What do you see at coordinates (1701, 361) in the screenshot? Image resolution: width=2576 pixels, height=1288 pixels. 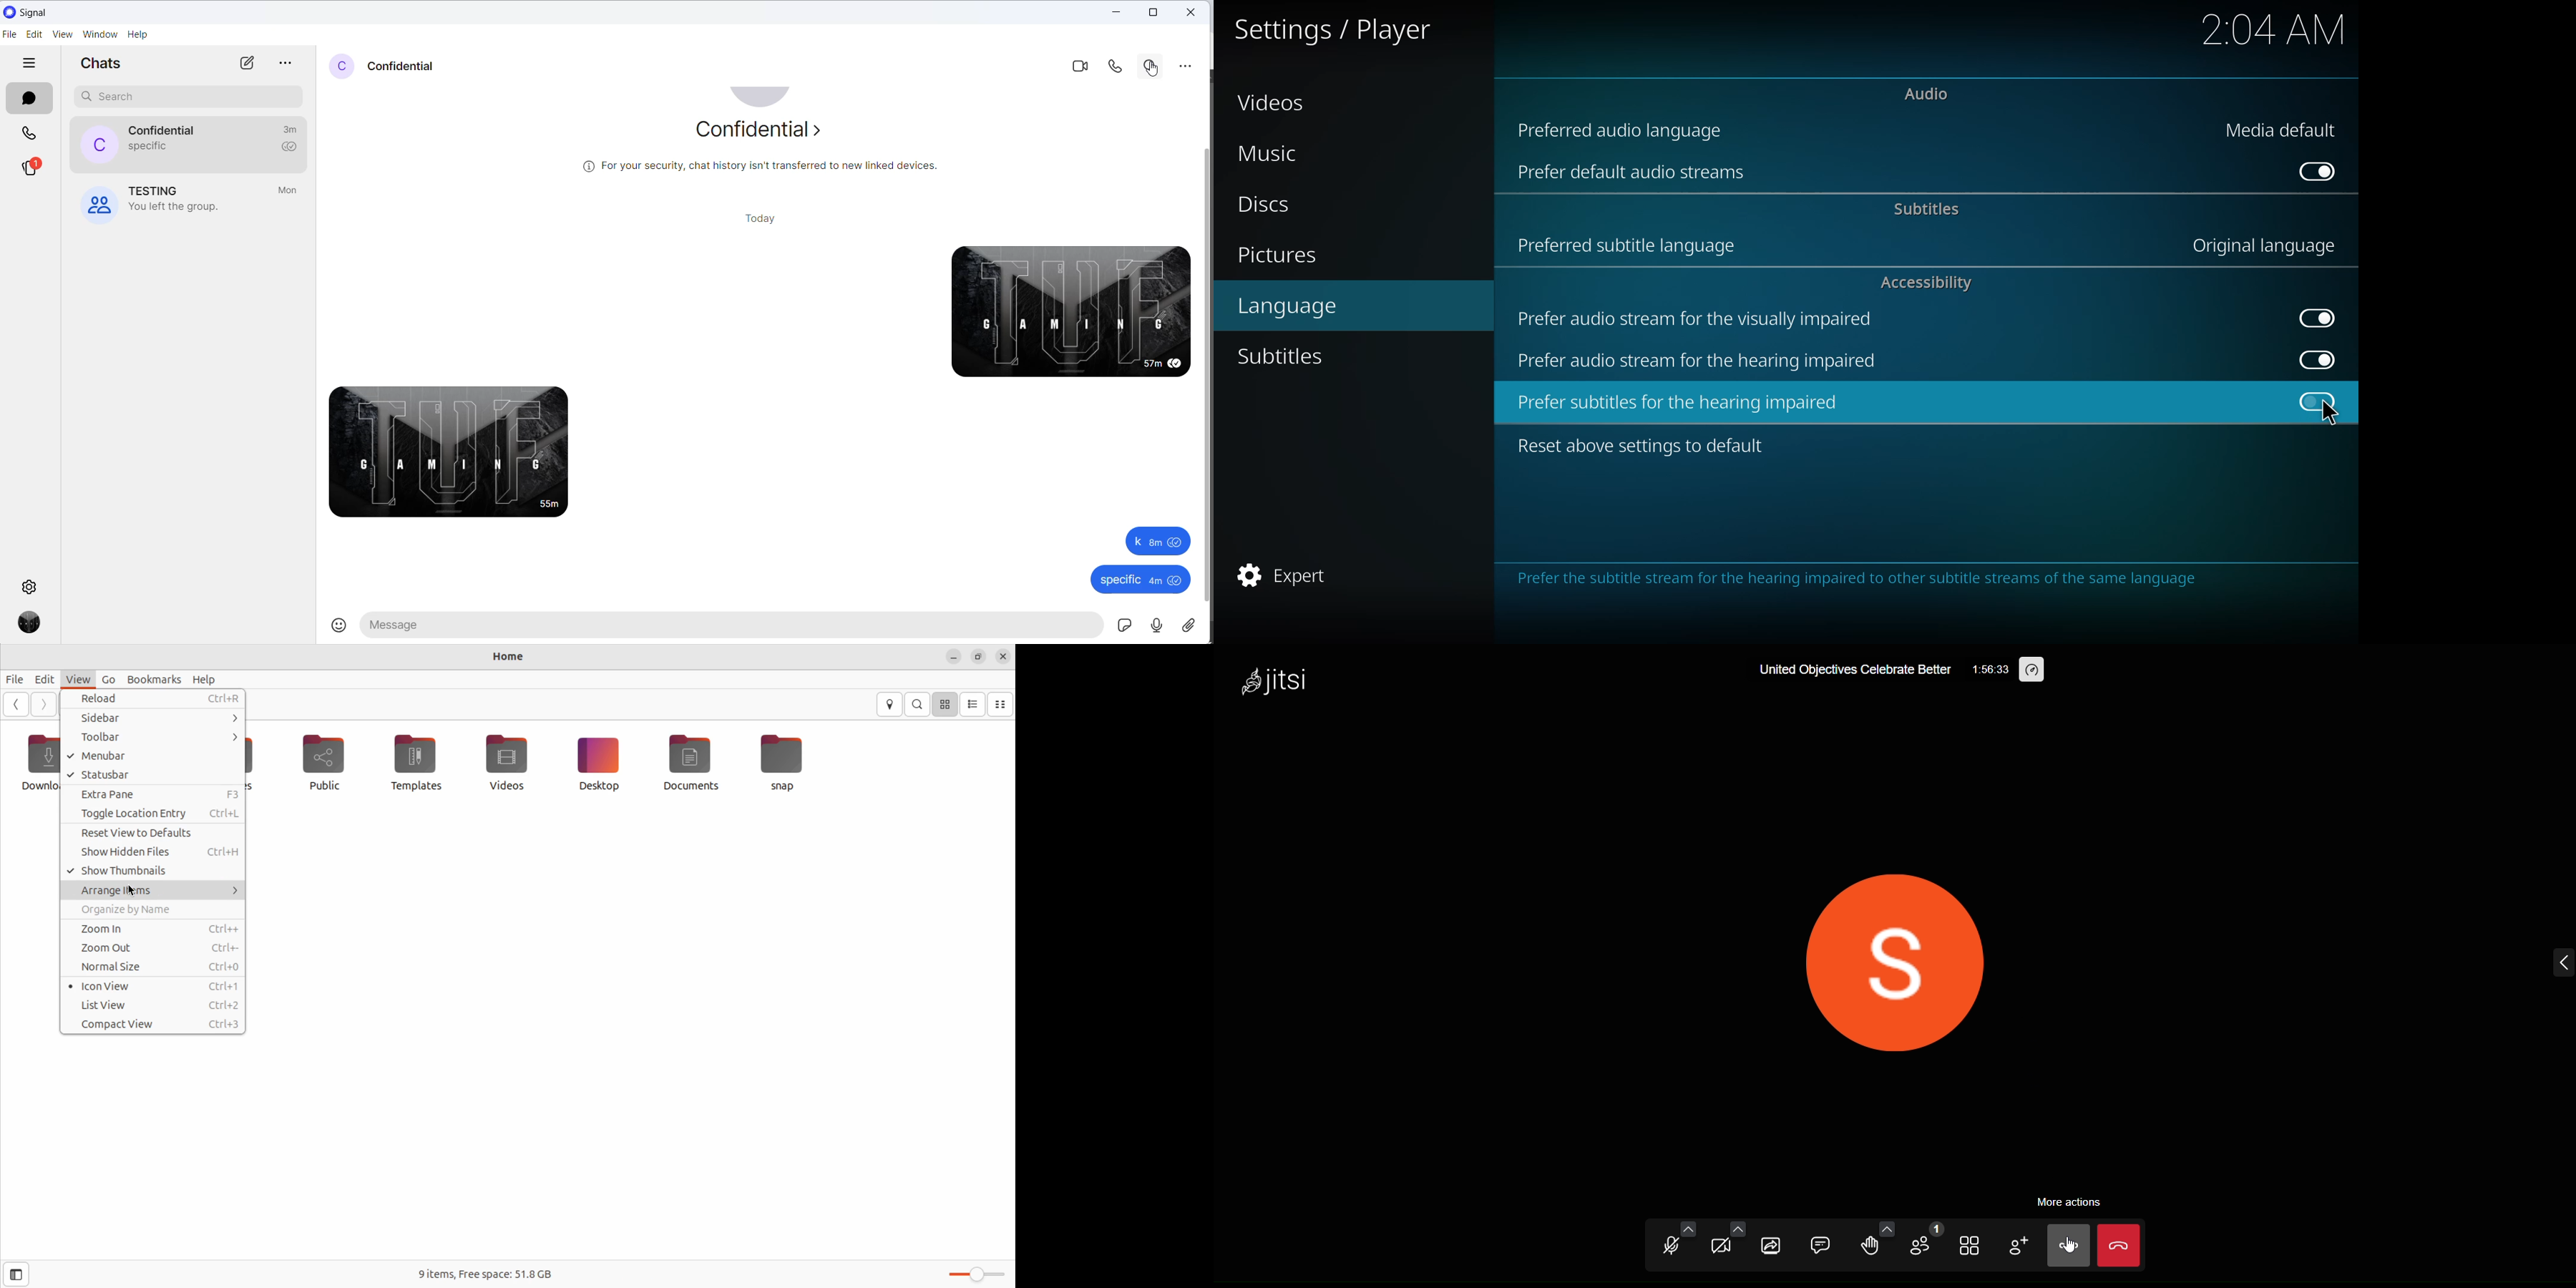 I see `prefer audio stream for hearing impaired` at bounding box center [1701, 361].